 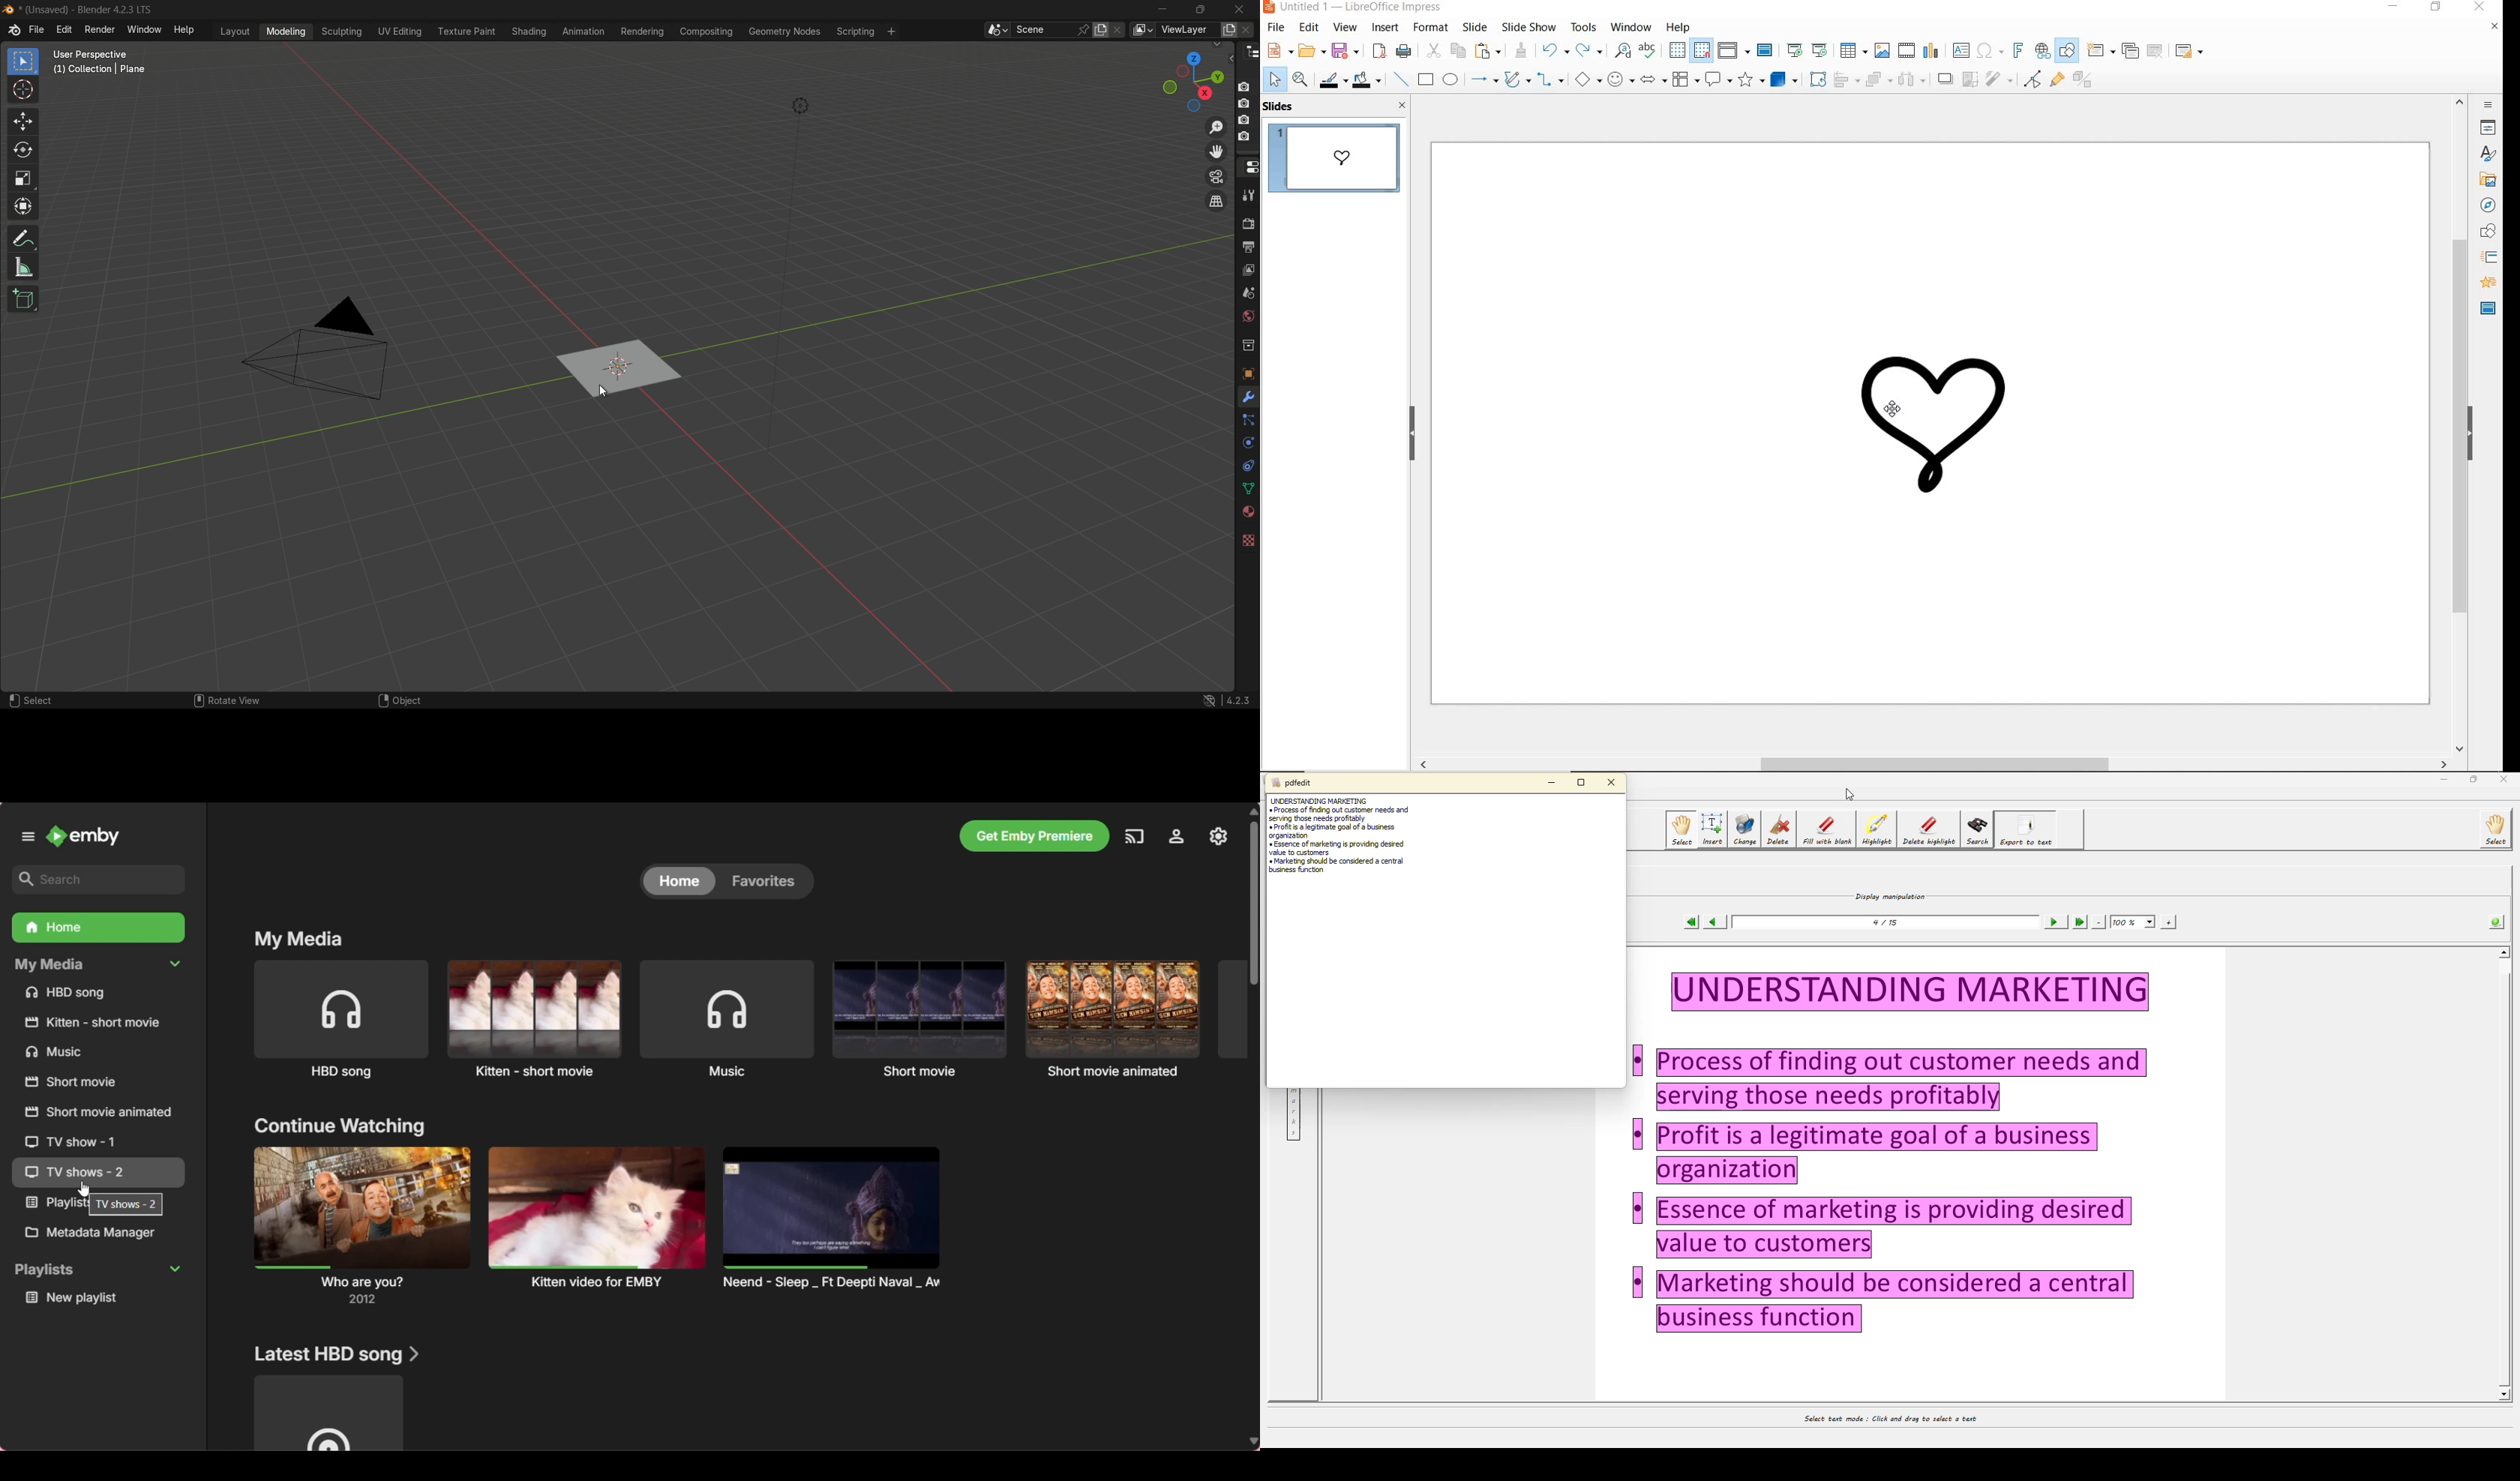 I want to click on rotate view, so click(x=222, y=699).